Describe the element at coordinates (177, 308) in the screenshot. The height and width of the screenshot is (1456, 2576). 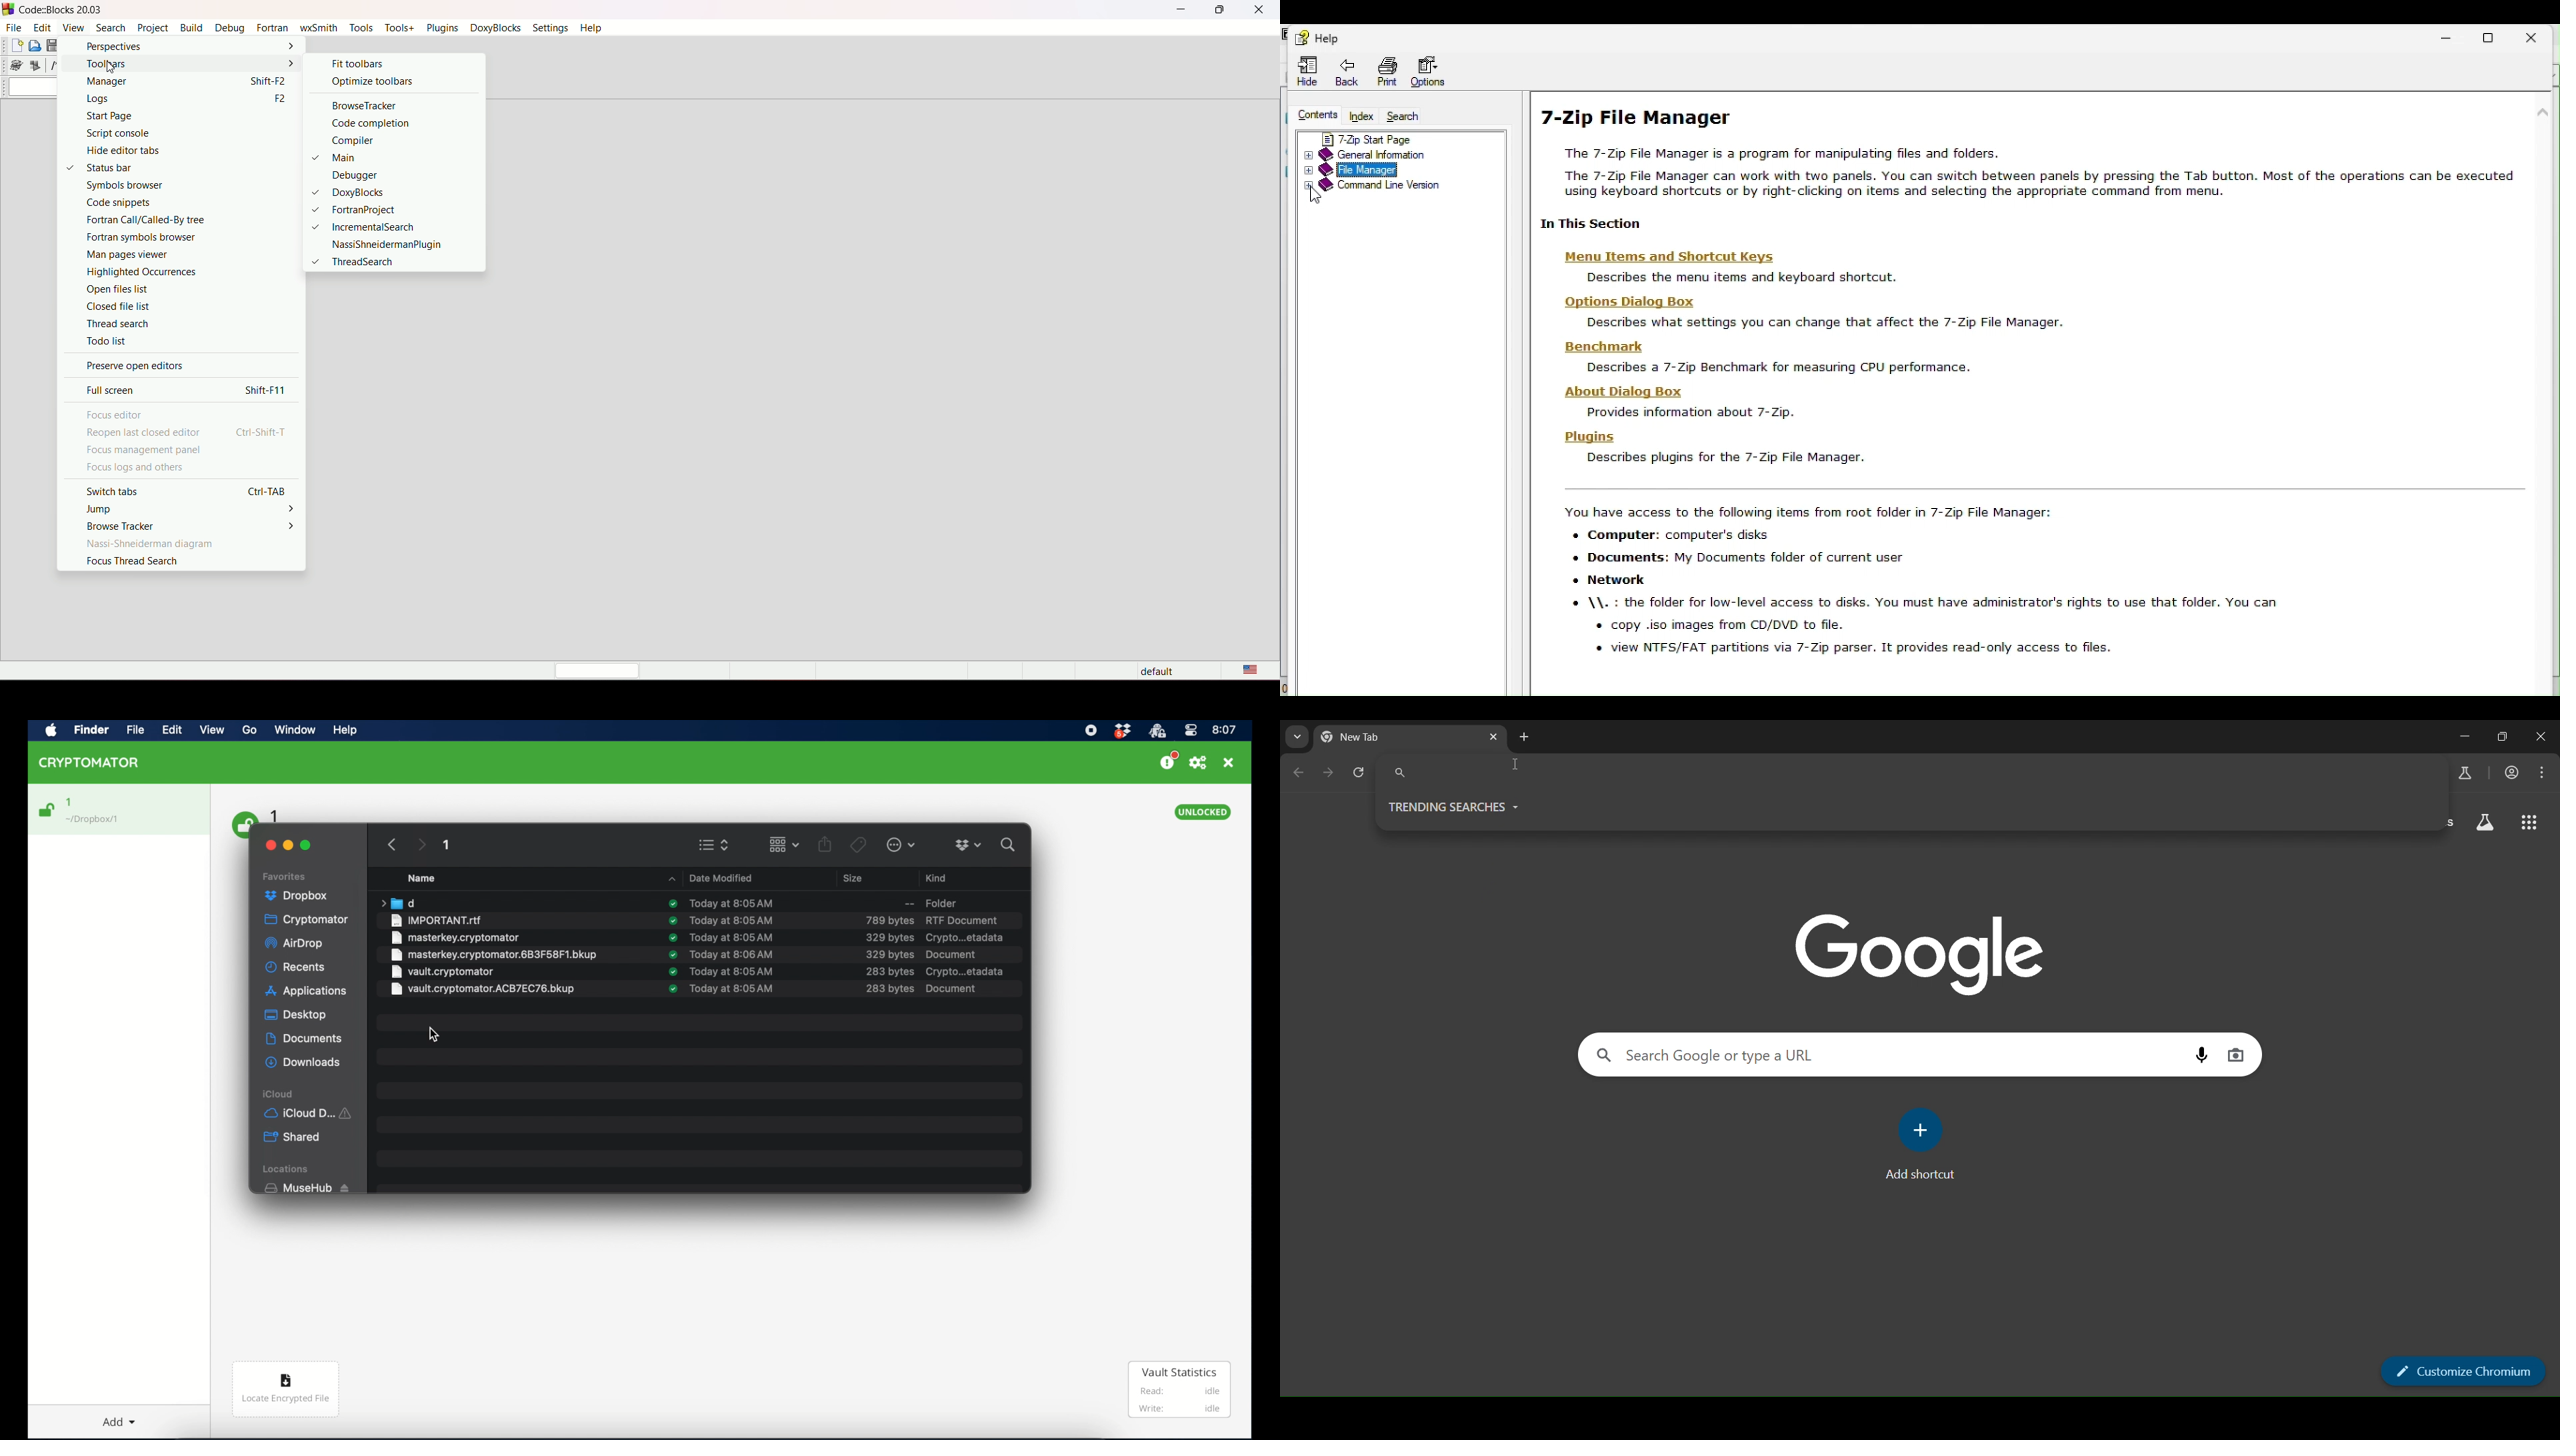
I see `closed file list` at that location.